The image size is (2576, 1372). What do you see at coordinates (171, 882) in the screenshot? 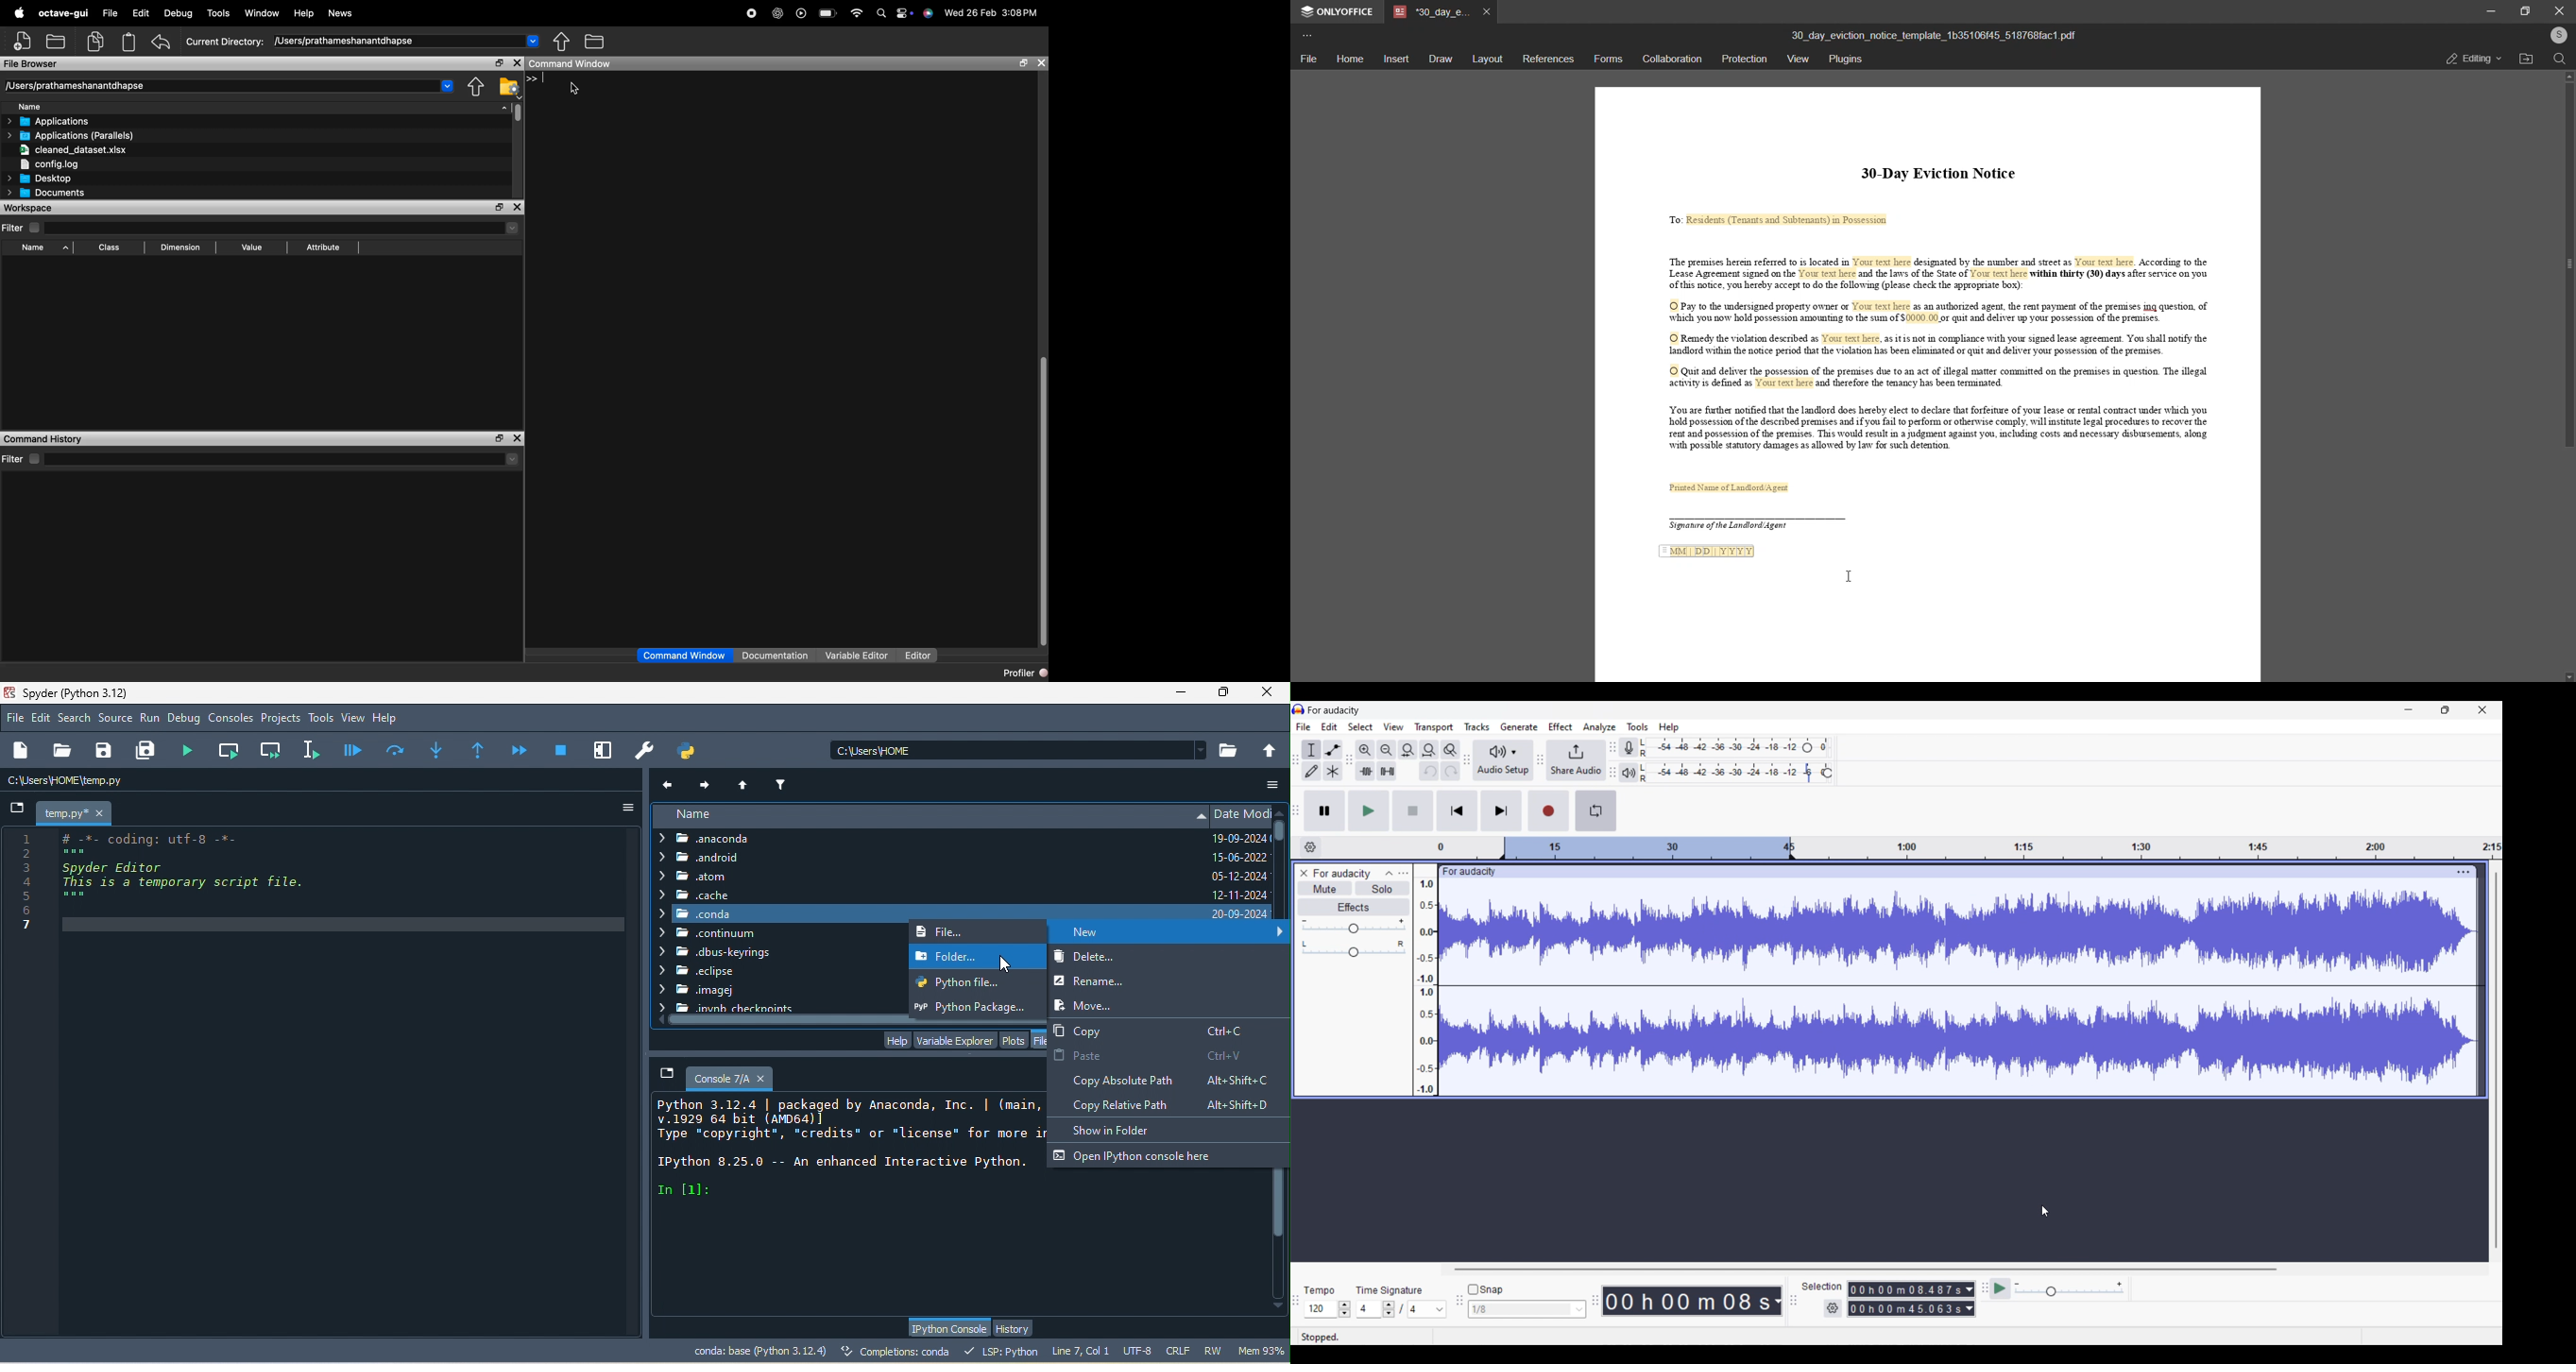
I see `coding` at bounding box center [171, 882].